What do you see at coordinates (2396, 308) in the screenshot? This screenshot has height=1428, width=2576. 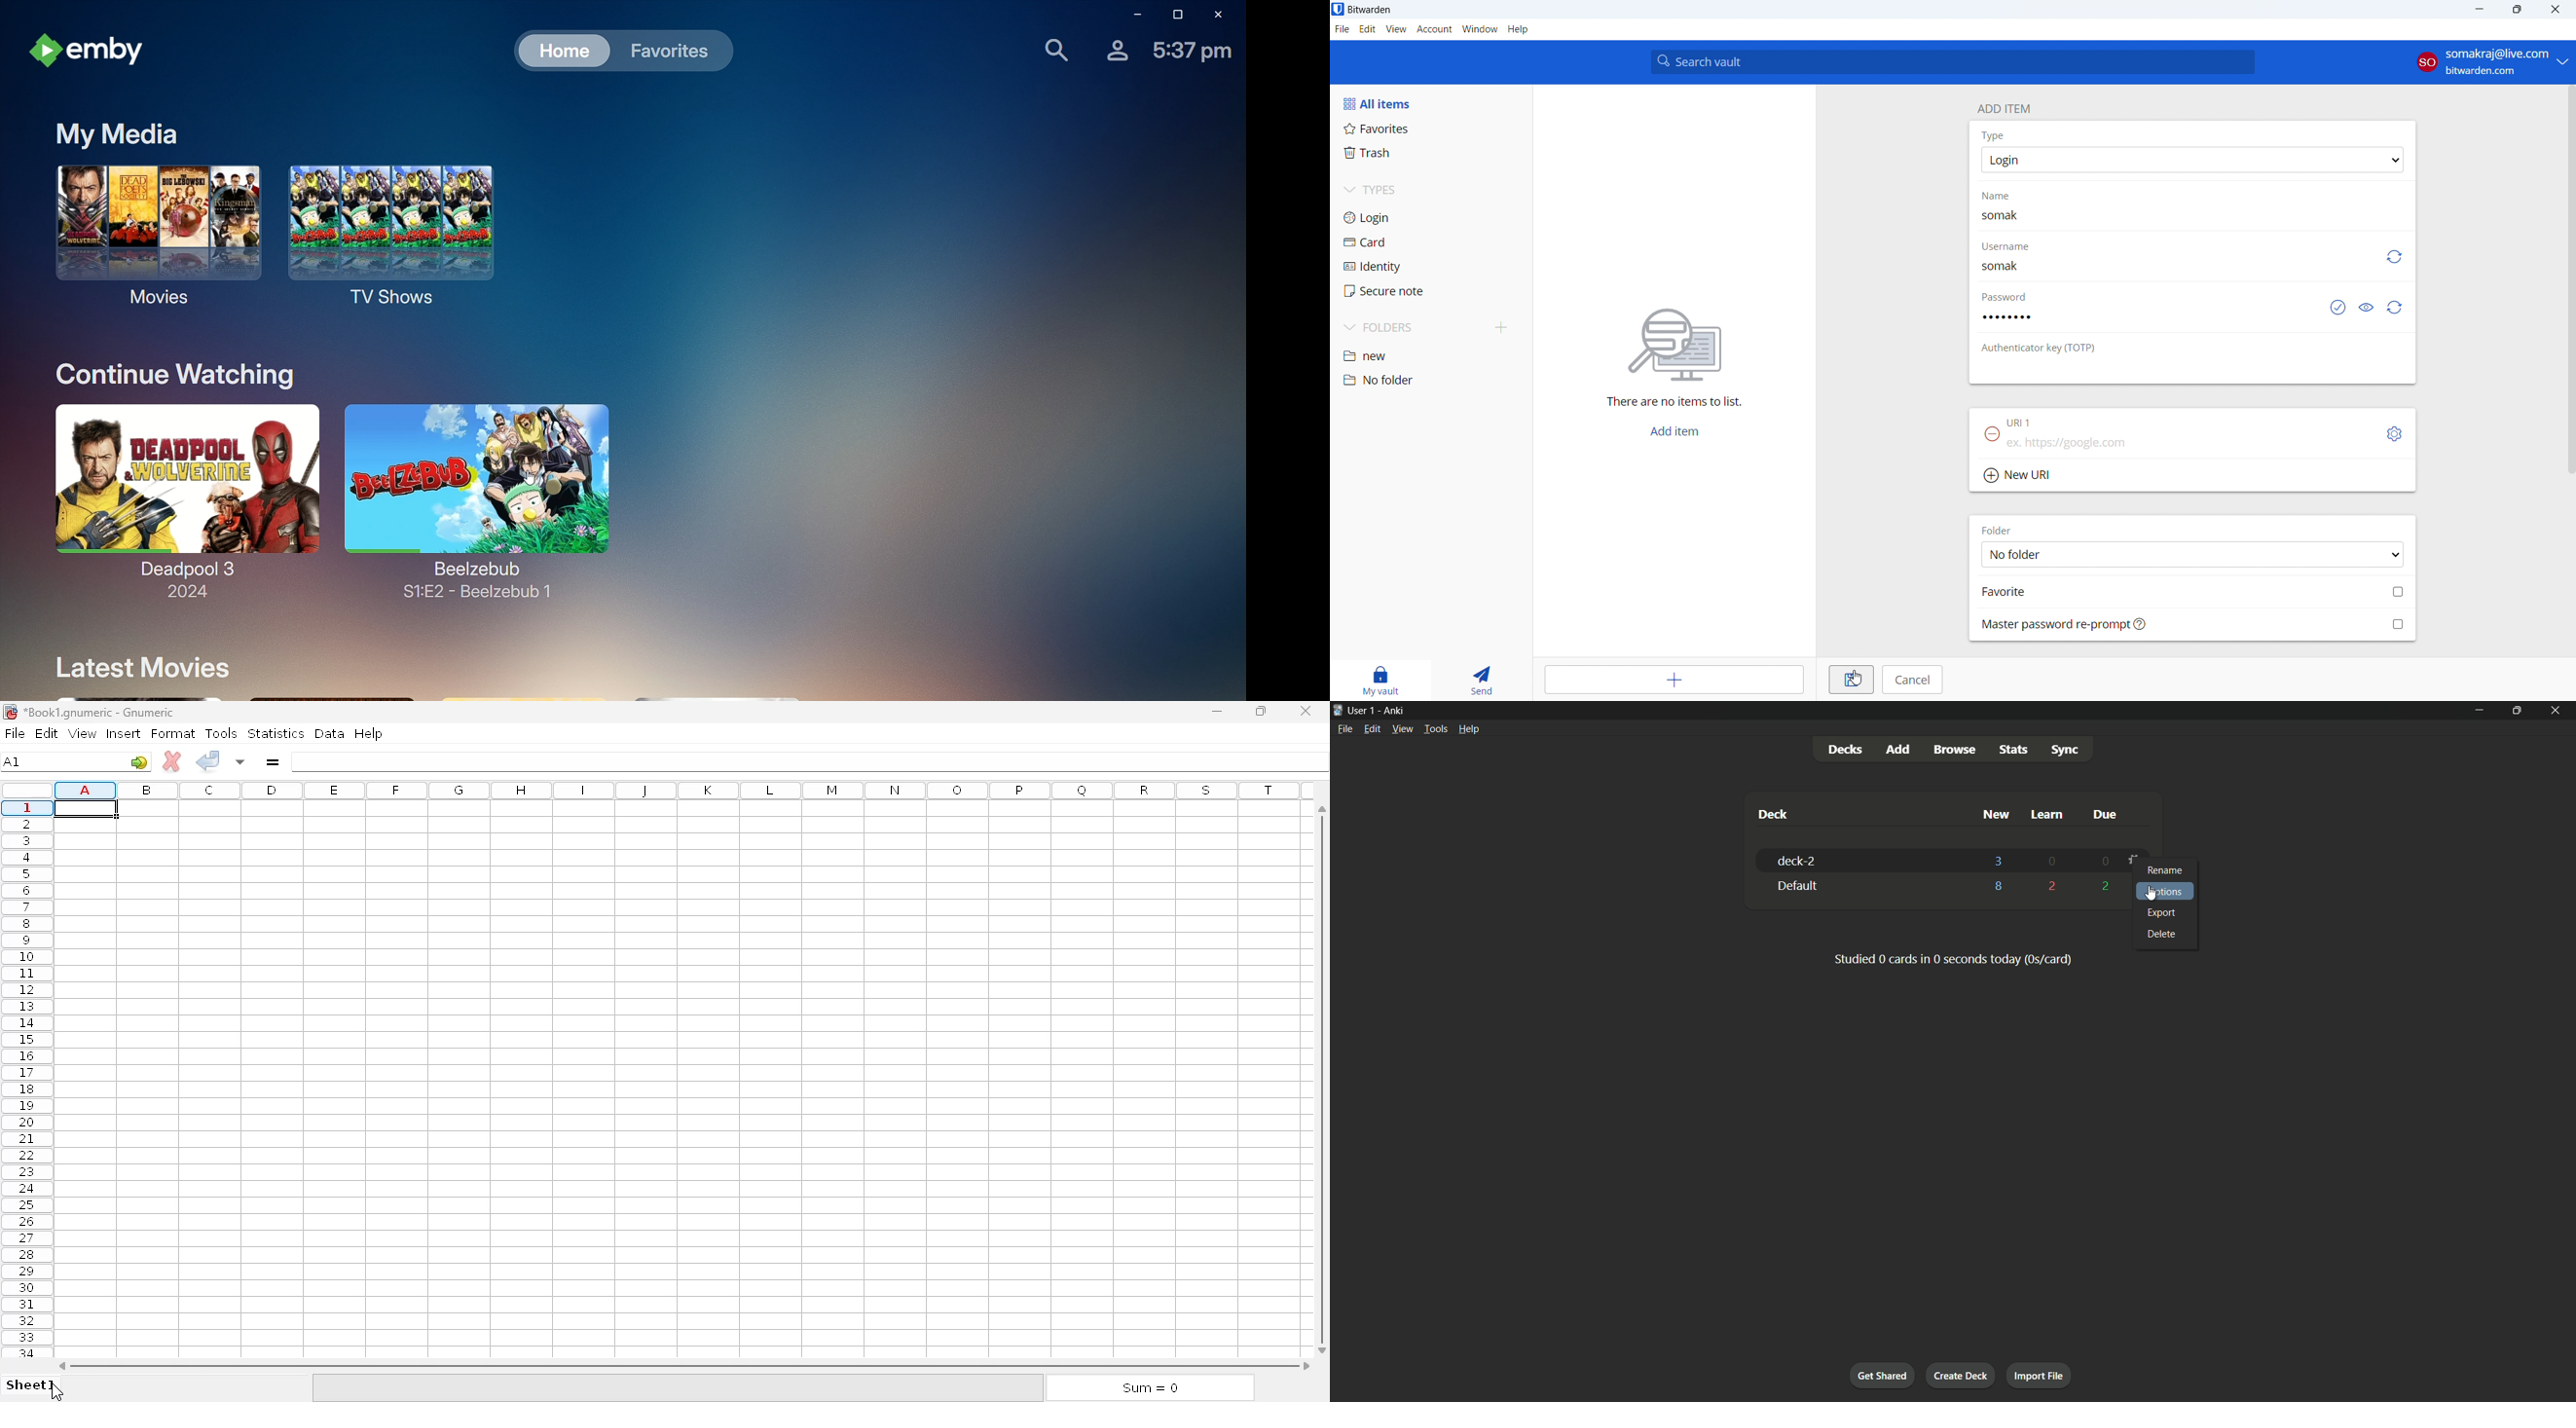 I see `generate password` at bounding box center [2396, 308].